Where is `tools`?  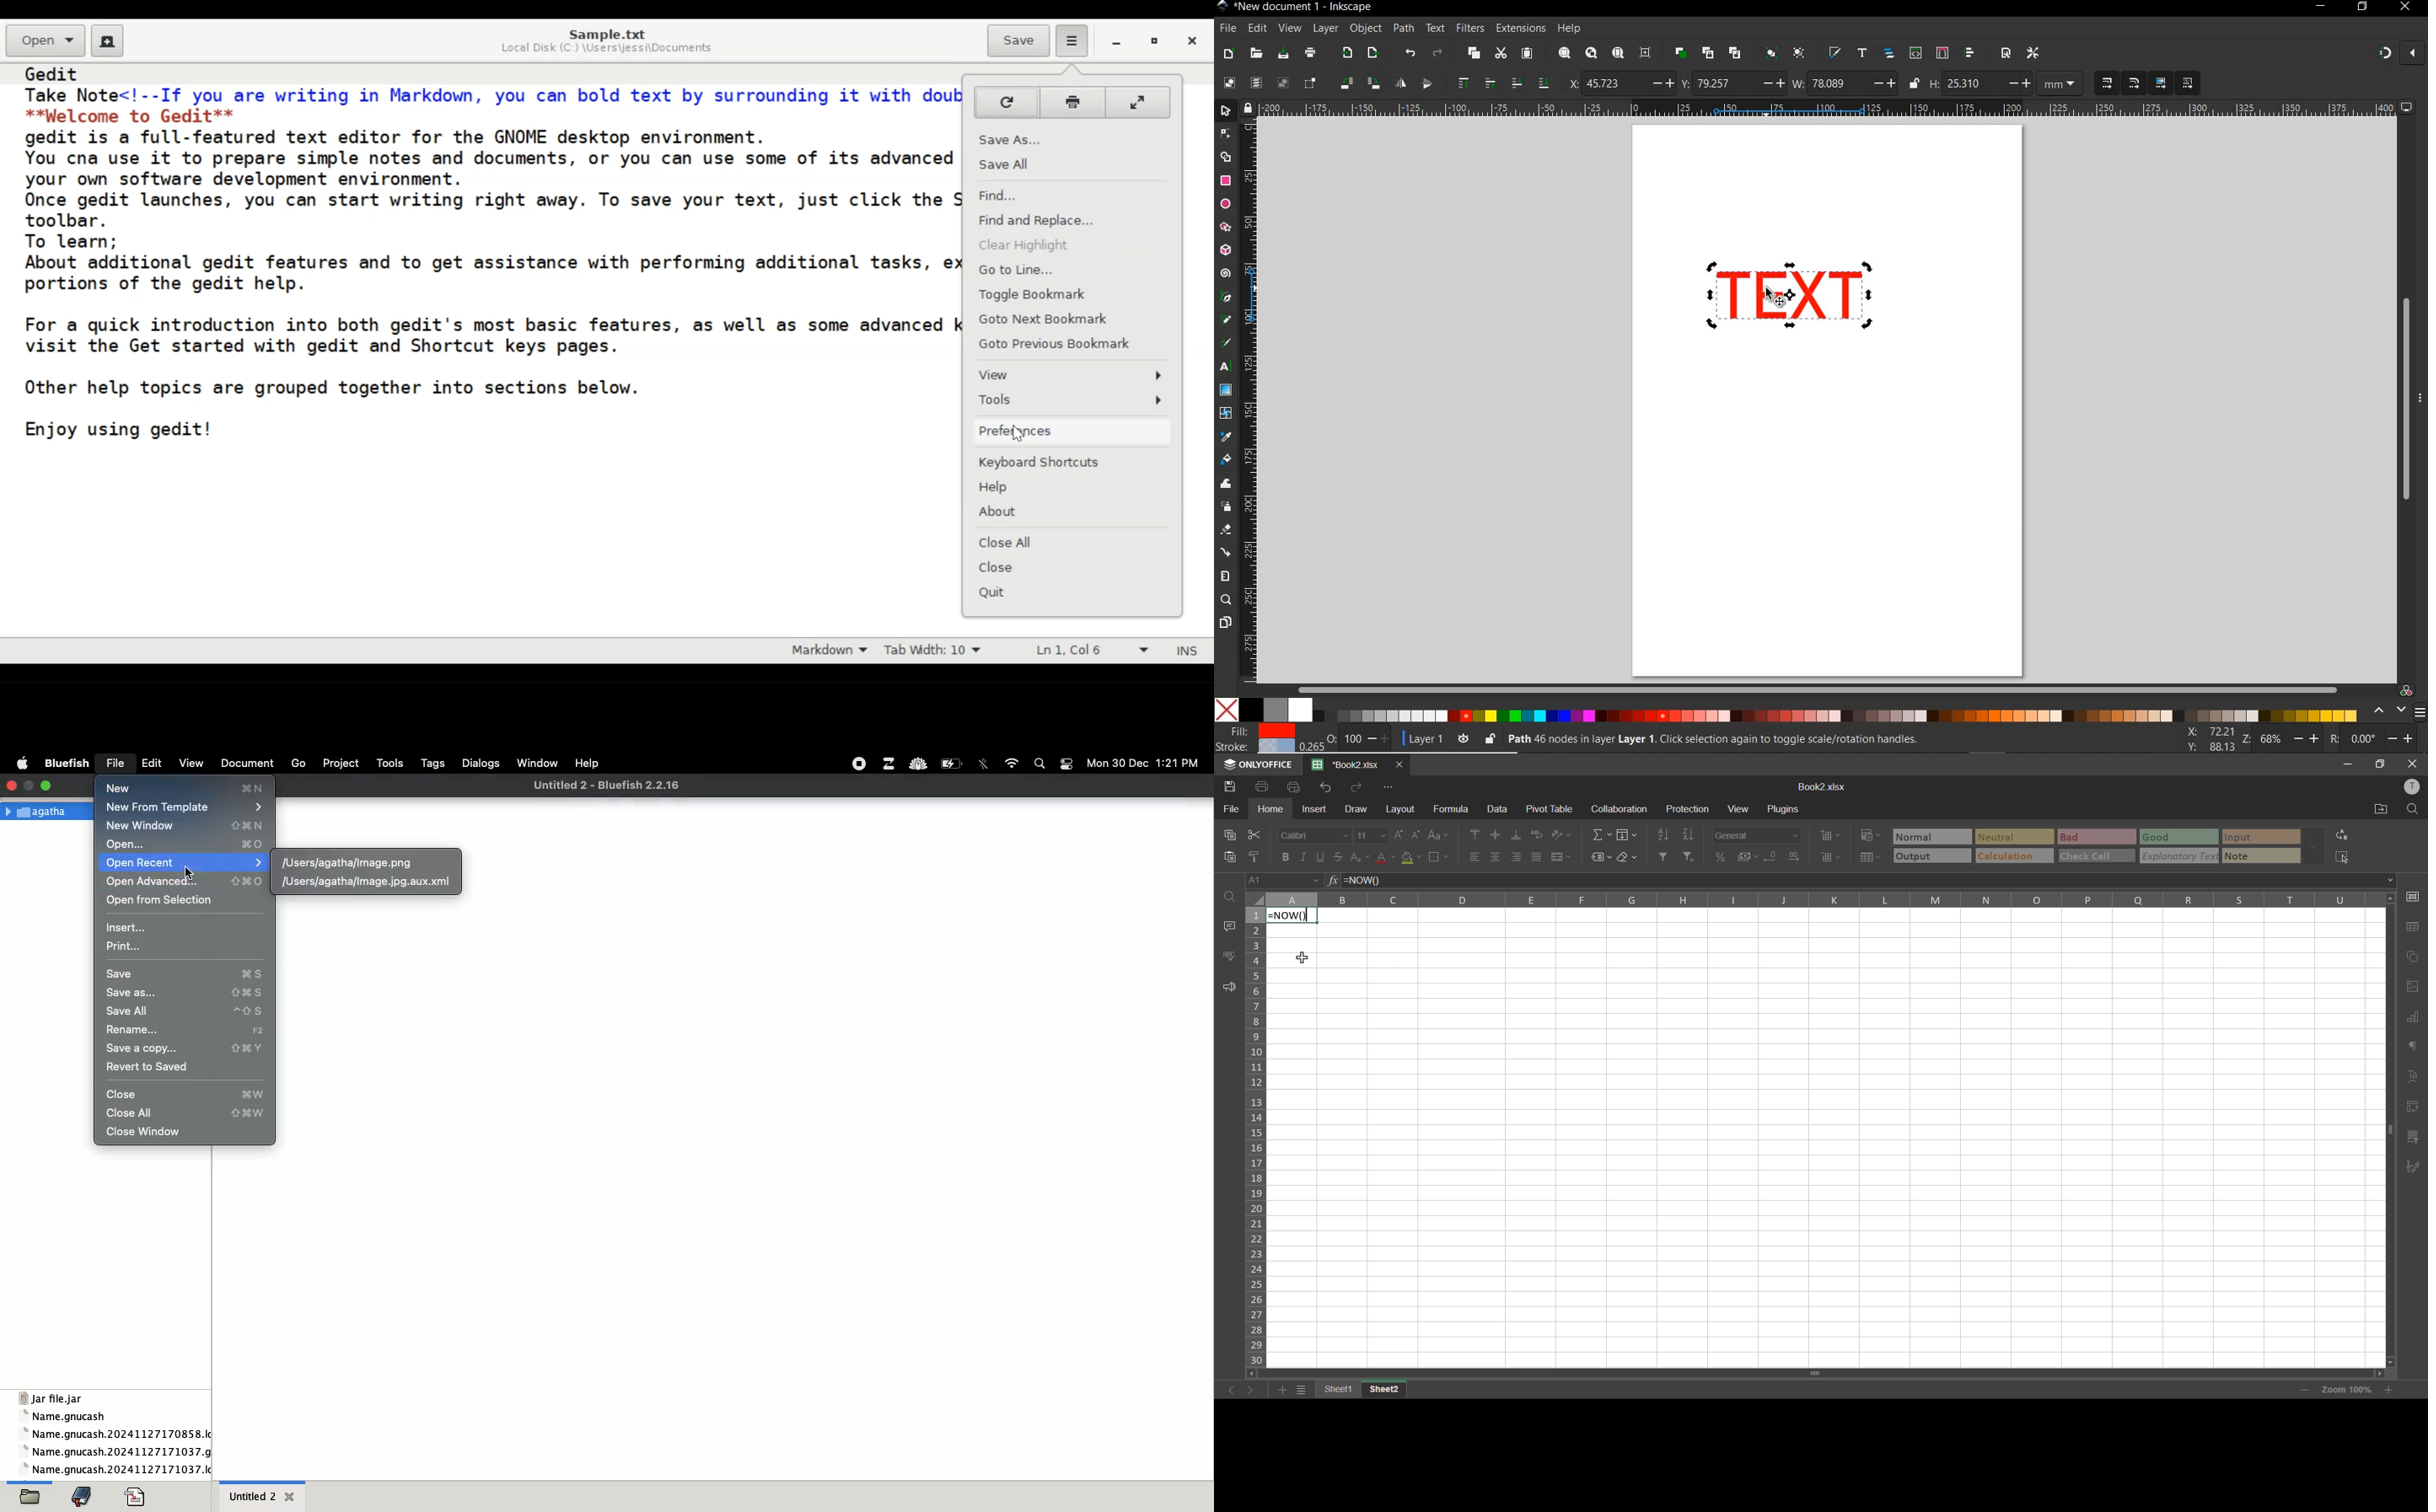 tools is located at coordinates (393, 763).